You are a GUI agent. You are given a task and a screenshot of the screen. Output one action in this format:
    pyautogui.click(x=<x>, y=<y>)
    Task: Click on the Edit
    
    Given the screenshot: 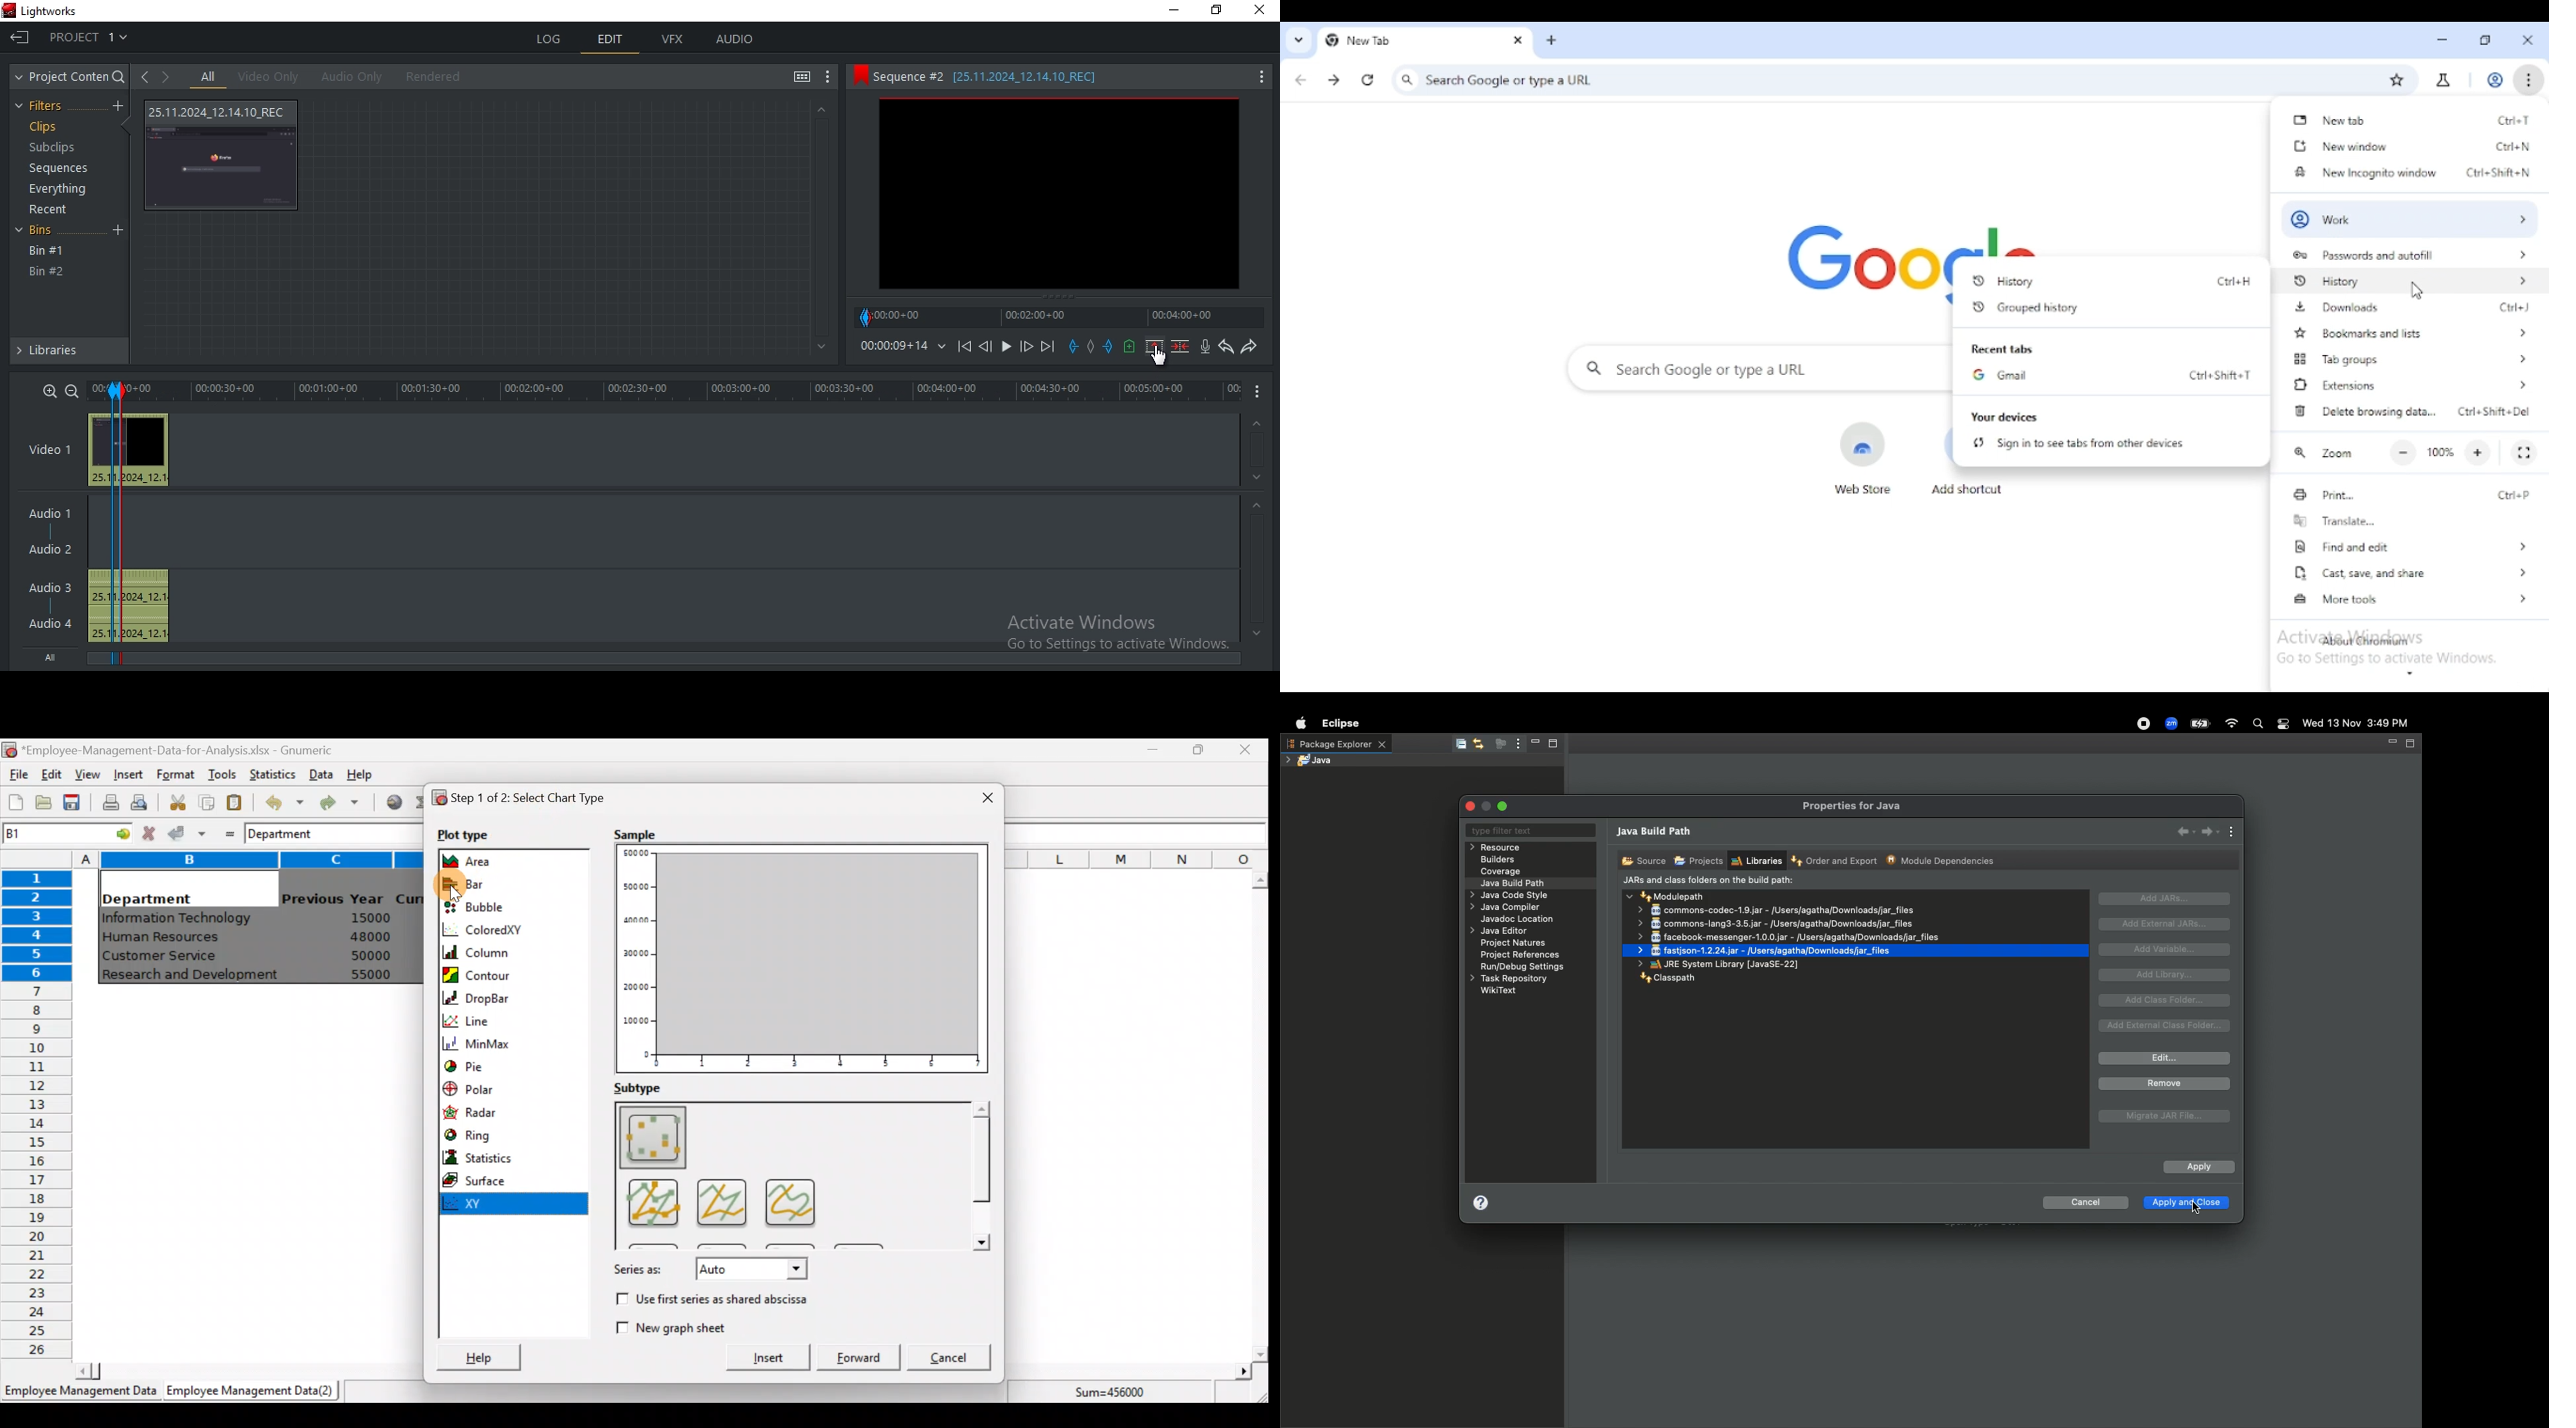 What is the action you would take?
    pyautogui.click(x=52, y=775)
    